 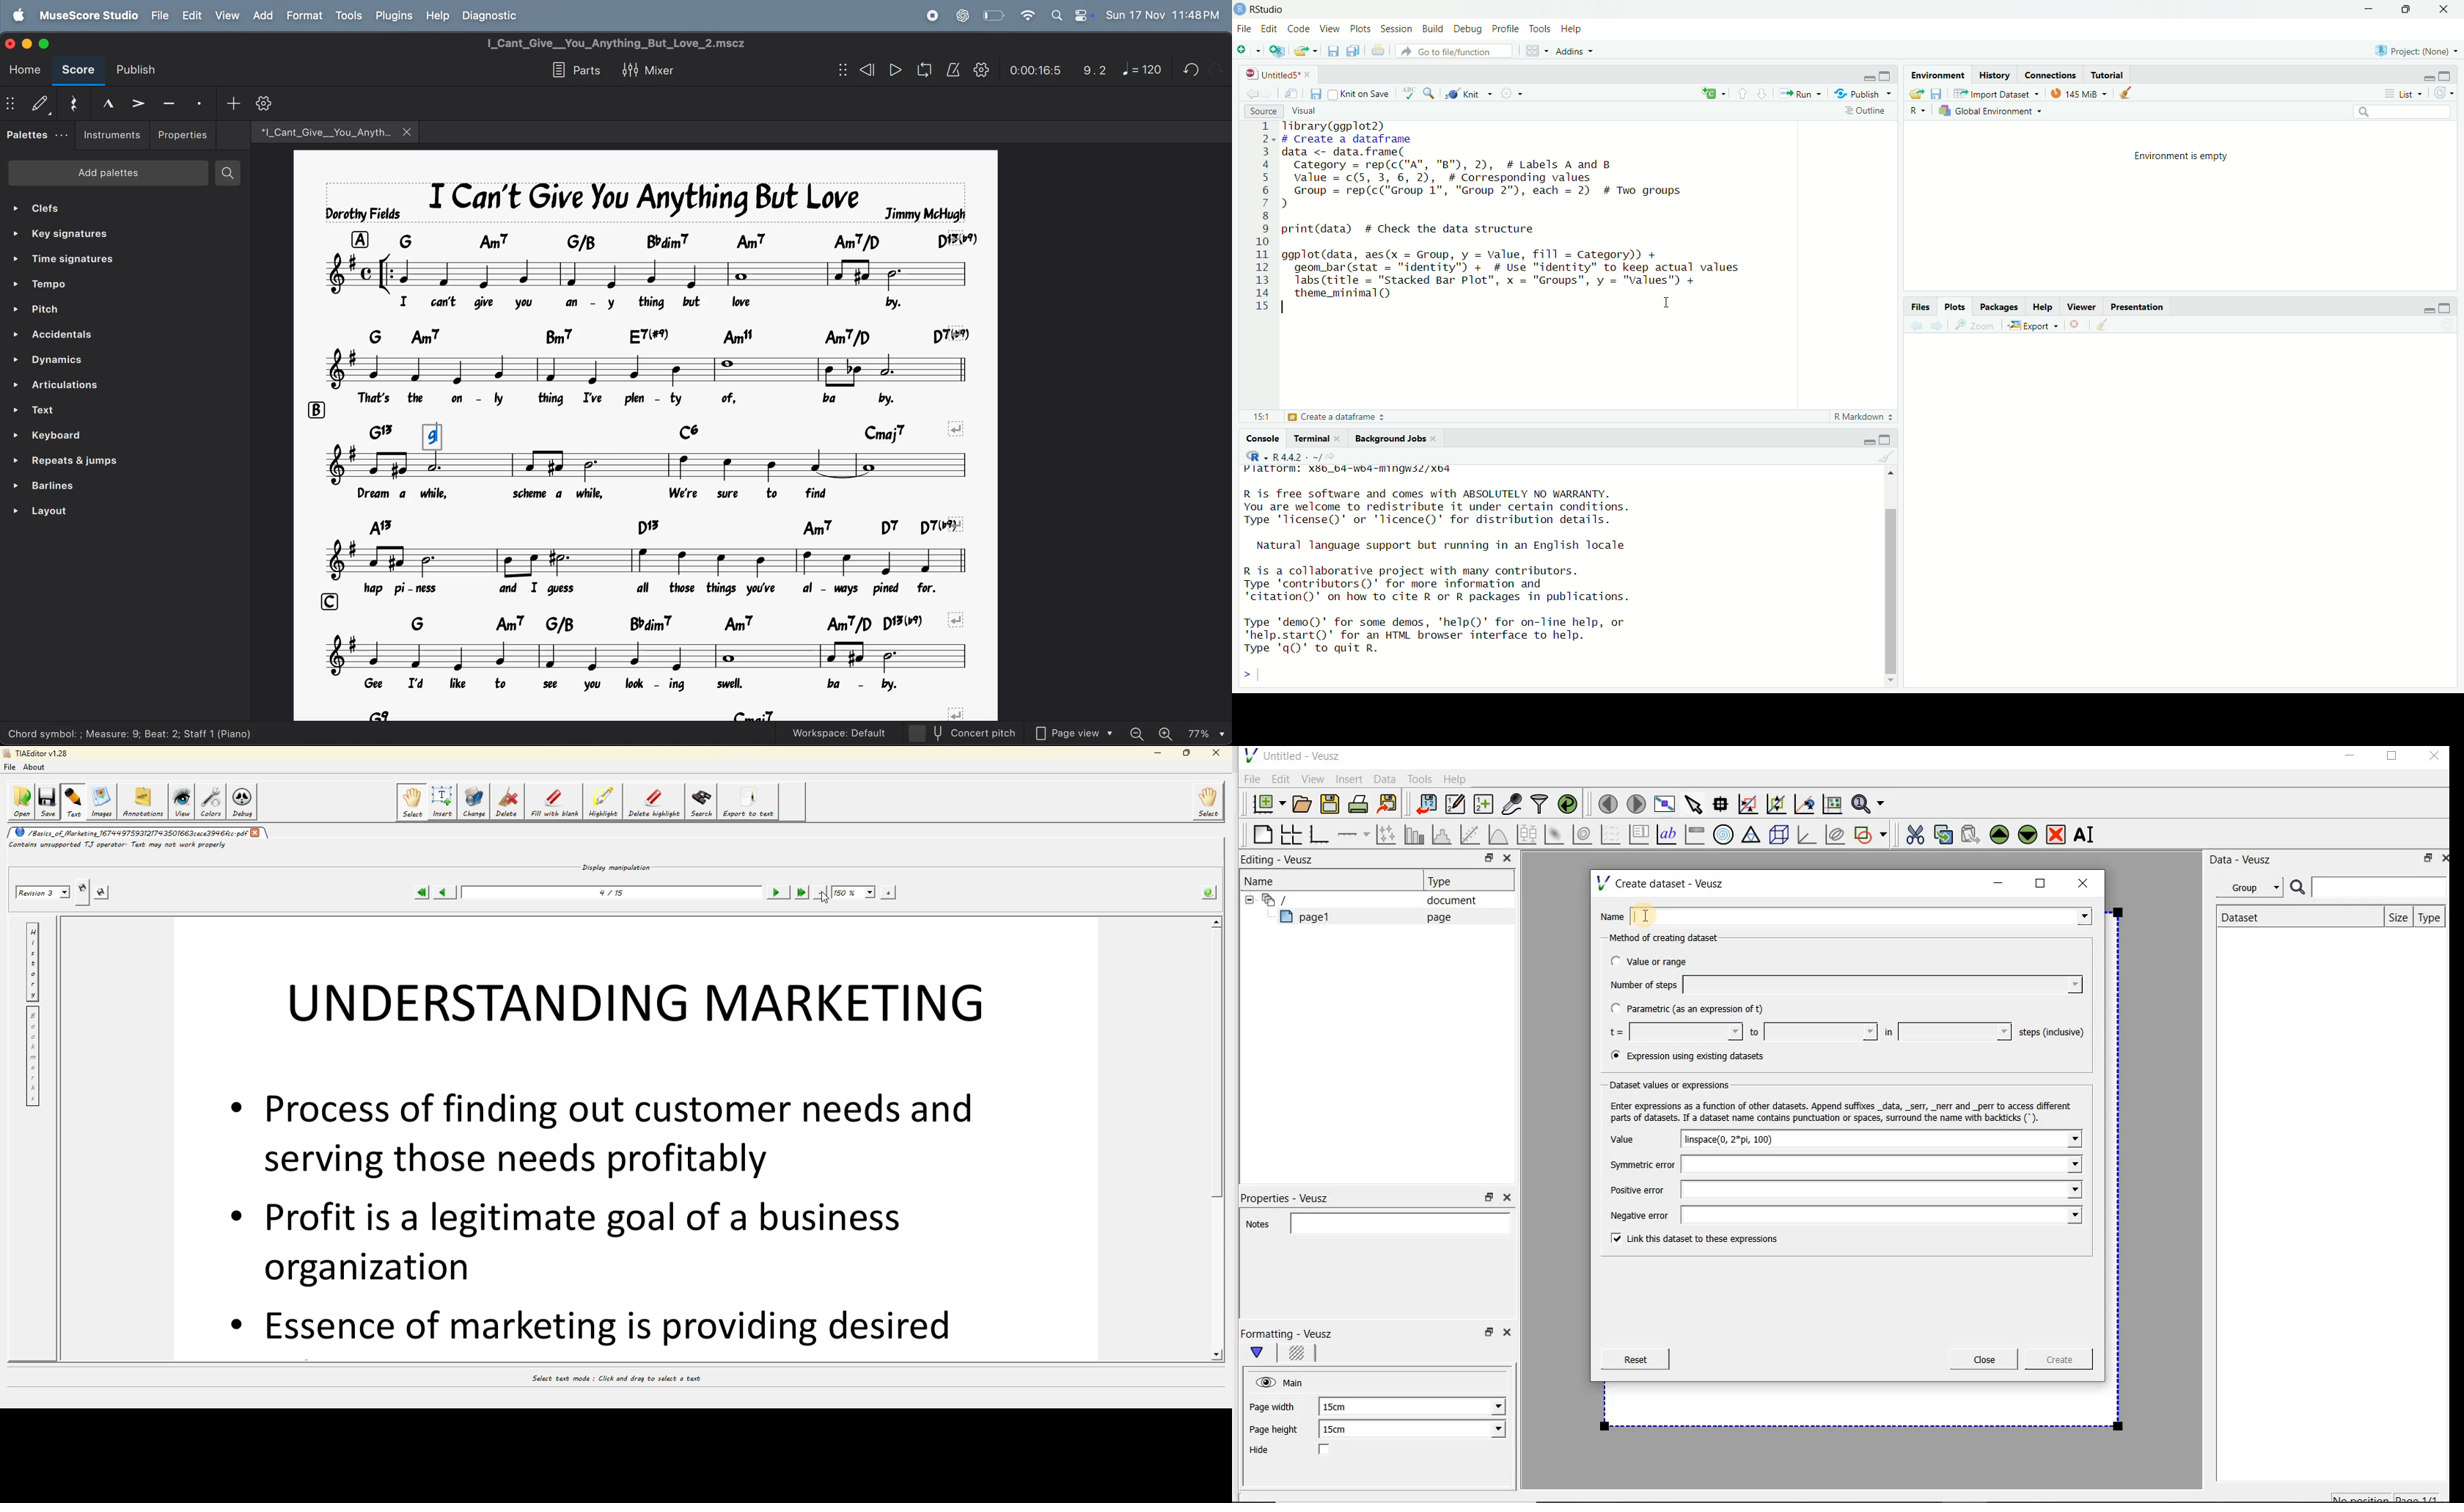 What do you see at coordinates (960, 734) in the screenshot?
I see `concert pitch` at bounding box center [960, 734].